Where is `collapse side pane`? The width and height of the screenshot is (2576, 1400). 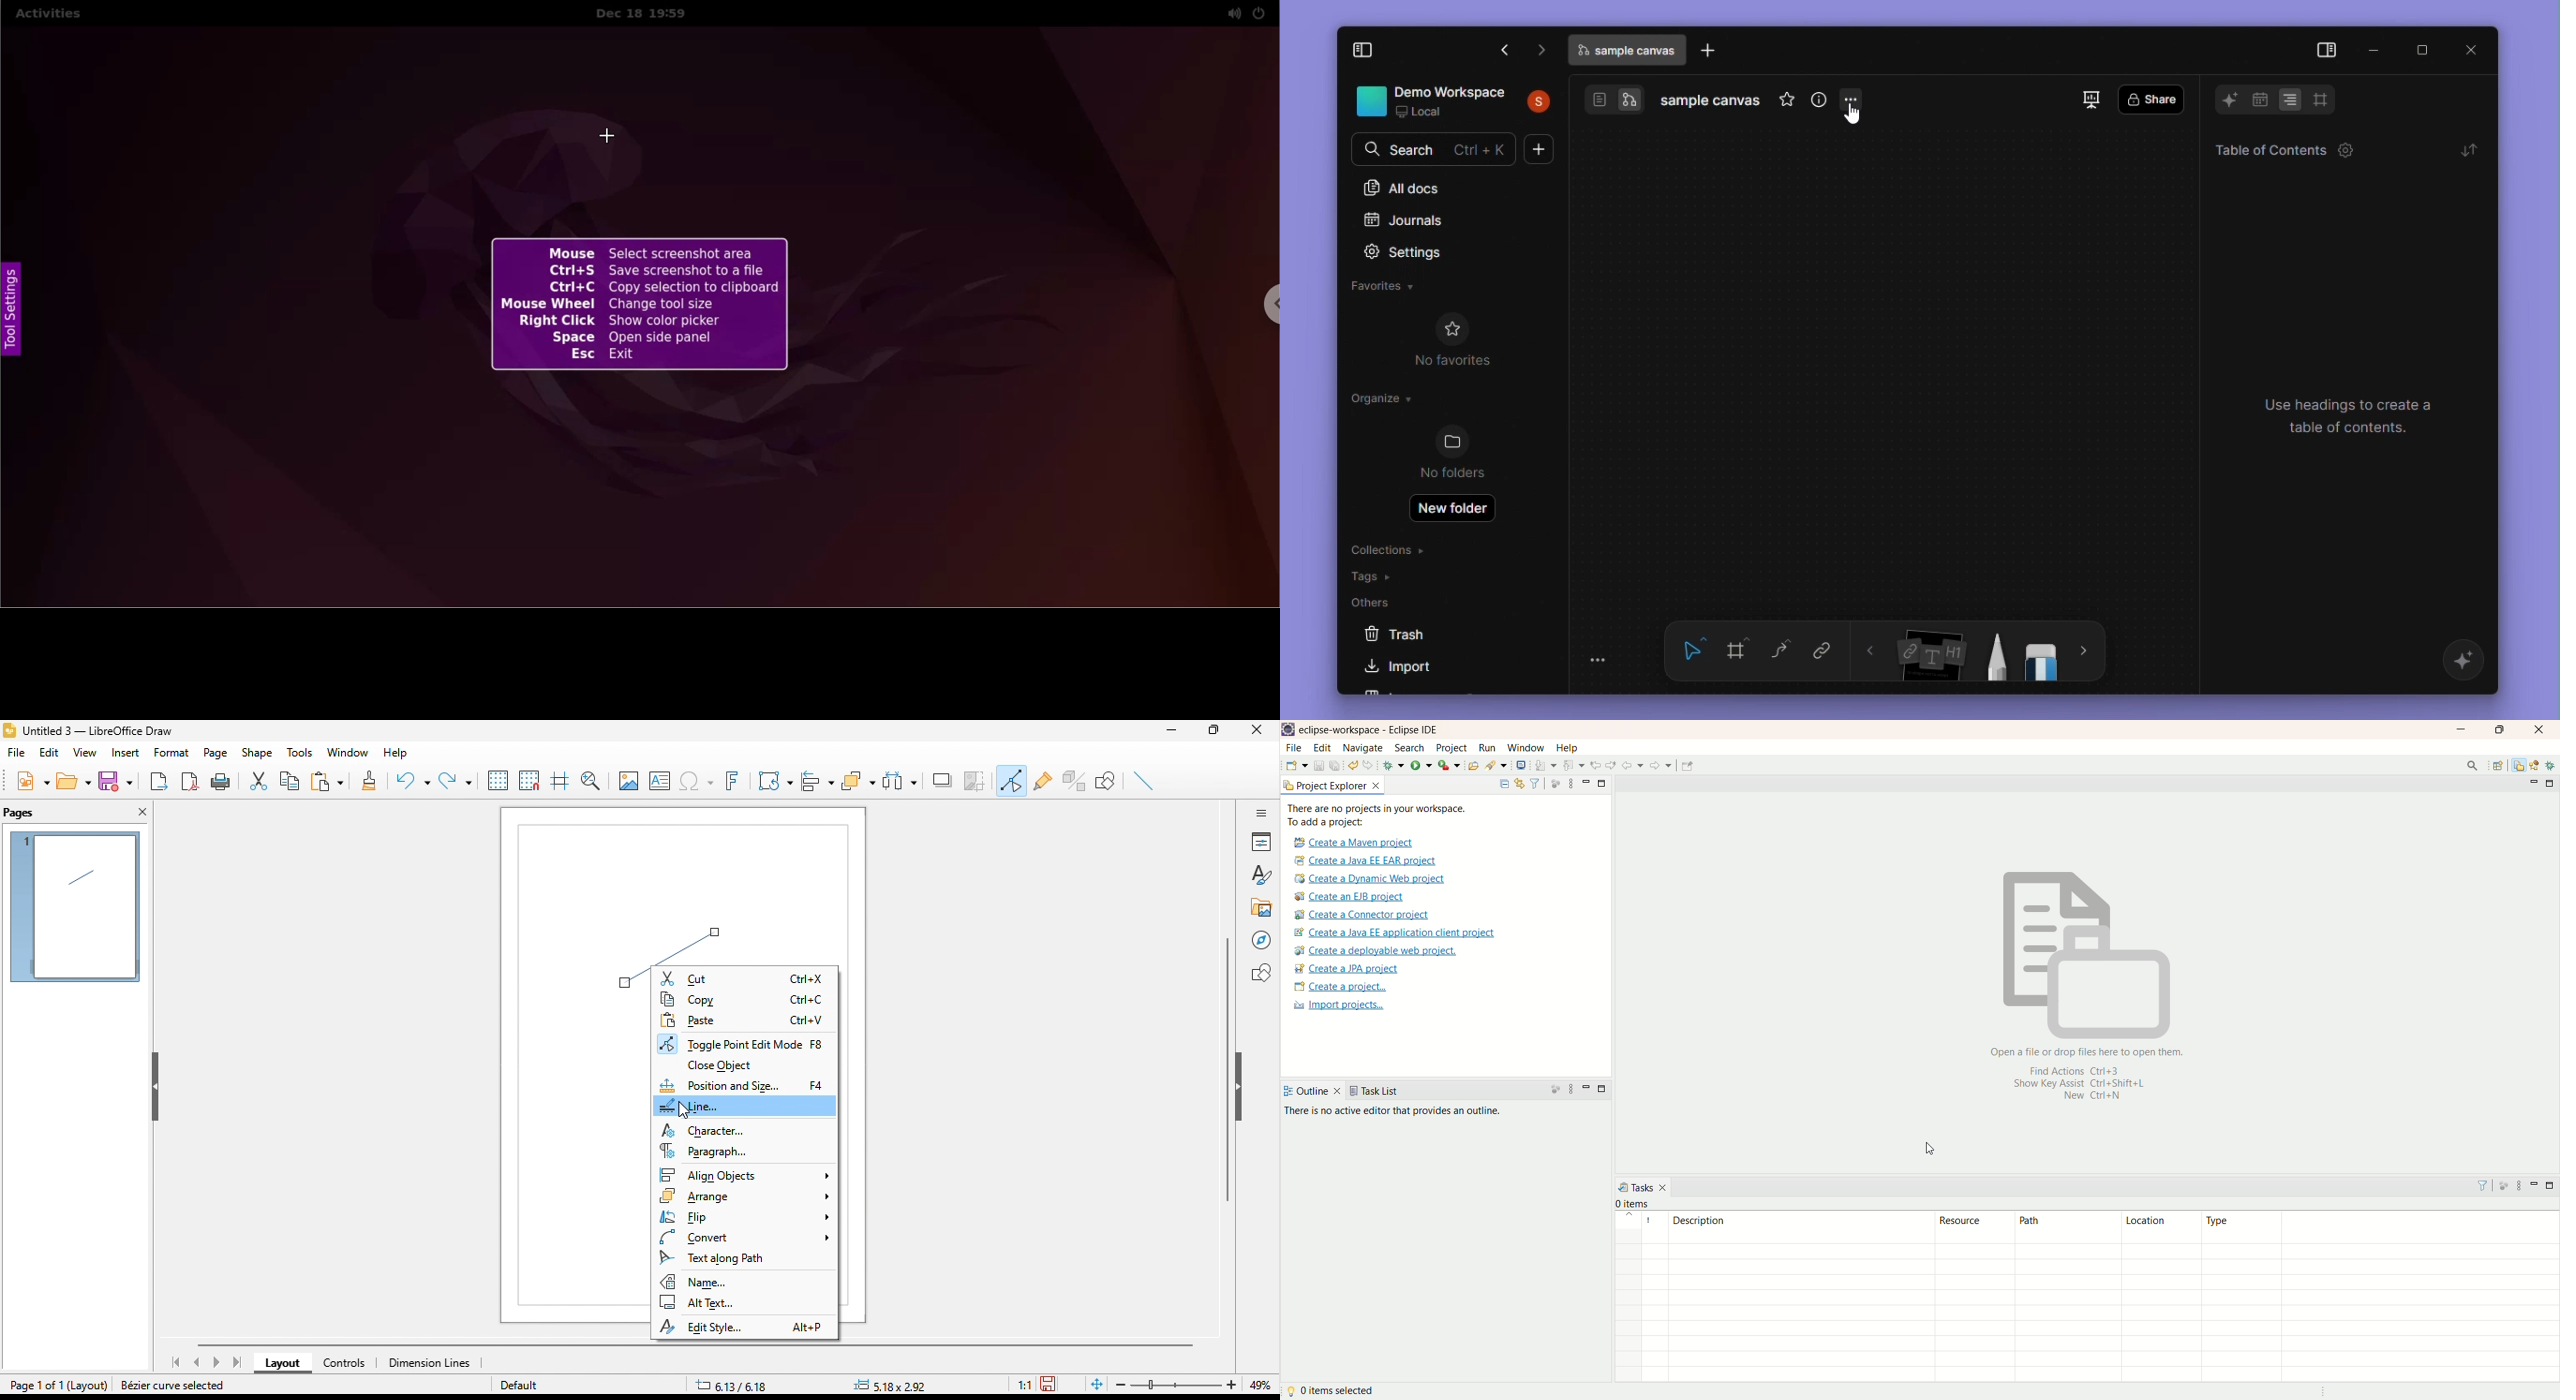 collapse side pane is located at coordinates (1375, 51).